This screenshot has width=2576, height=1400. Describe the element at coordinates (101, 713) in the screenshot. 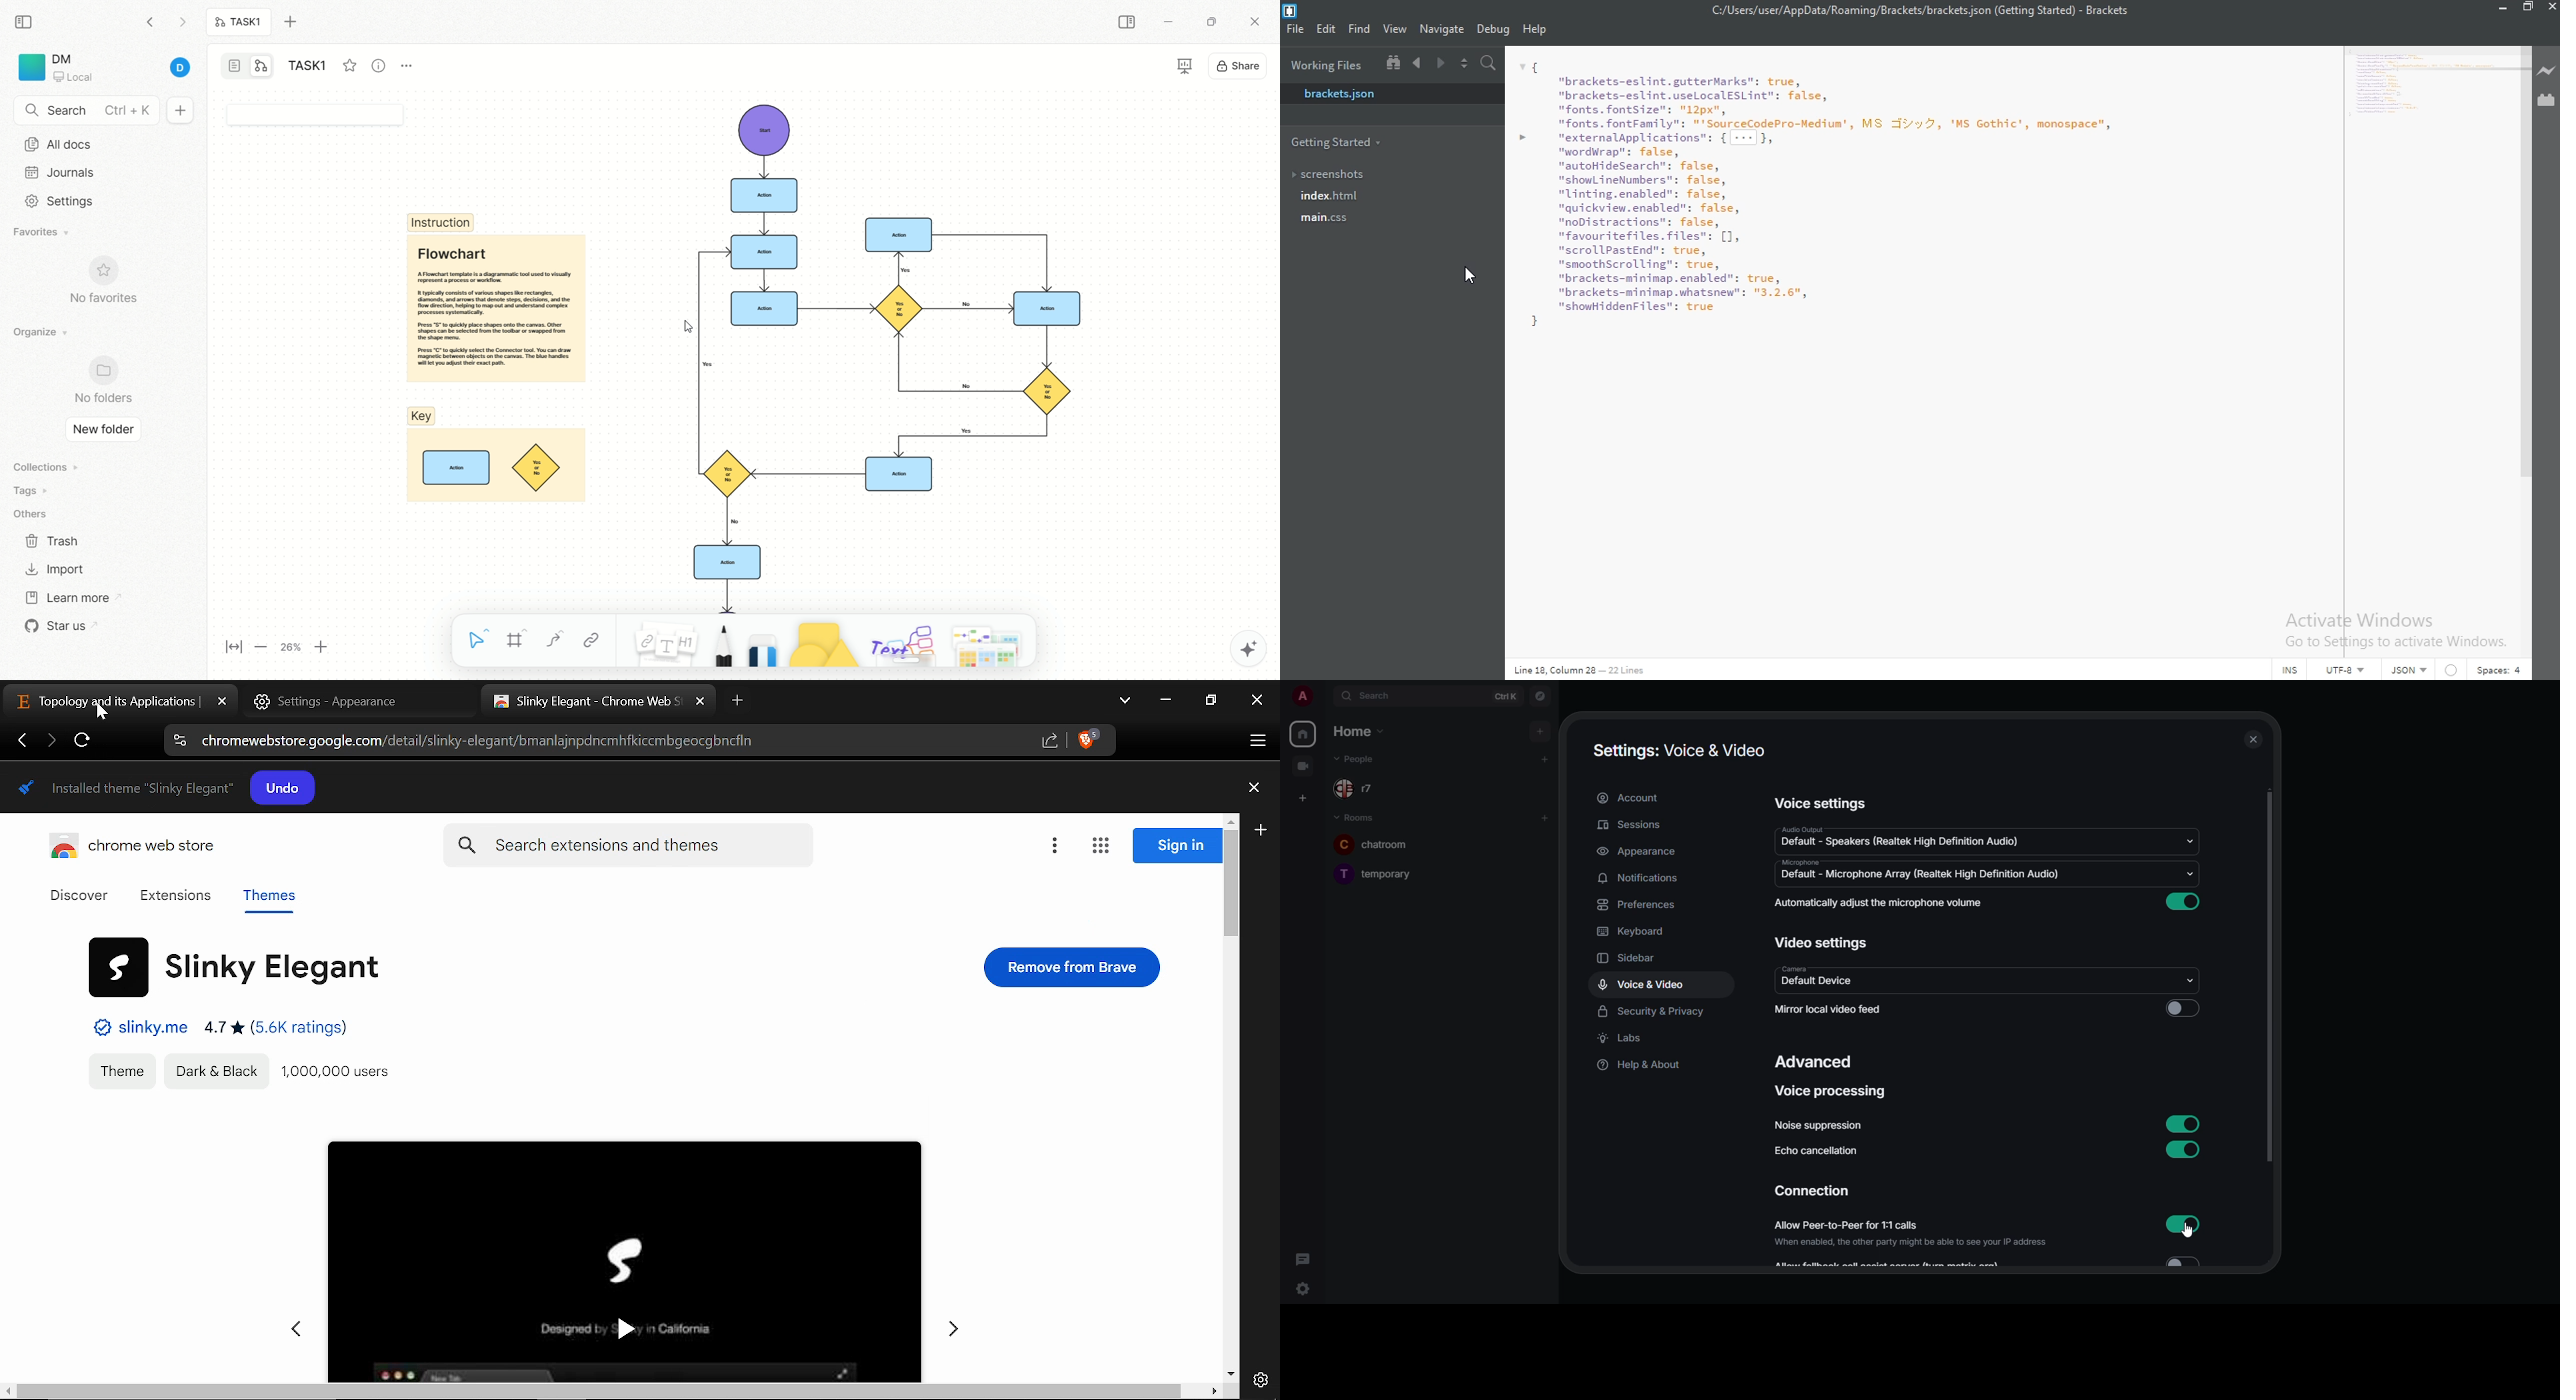

I see `cursor` at that location.